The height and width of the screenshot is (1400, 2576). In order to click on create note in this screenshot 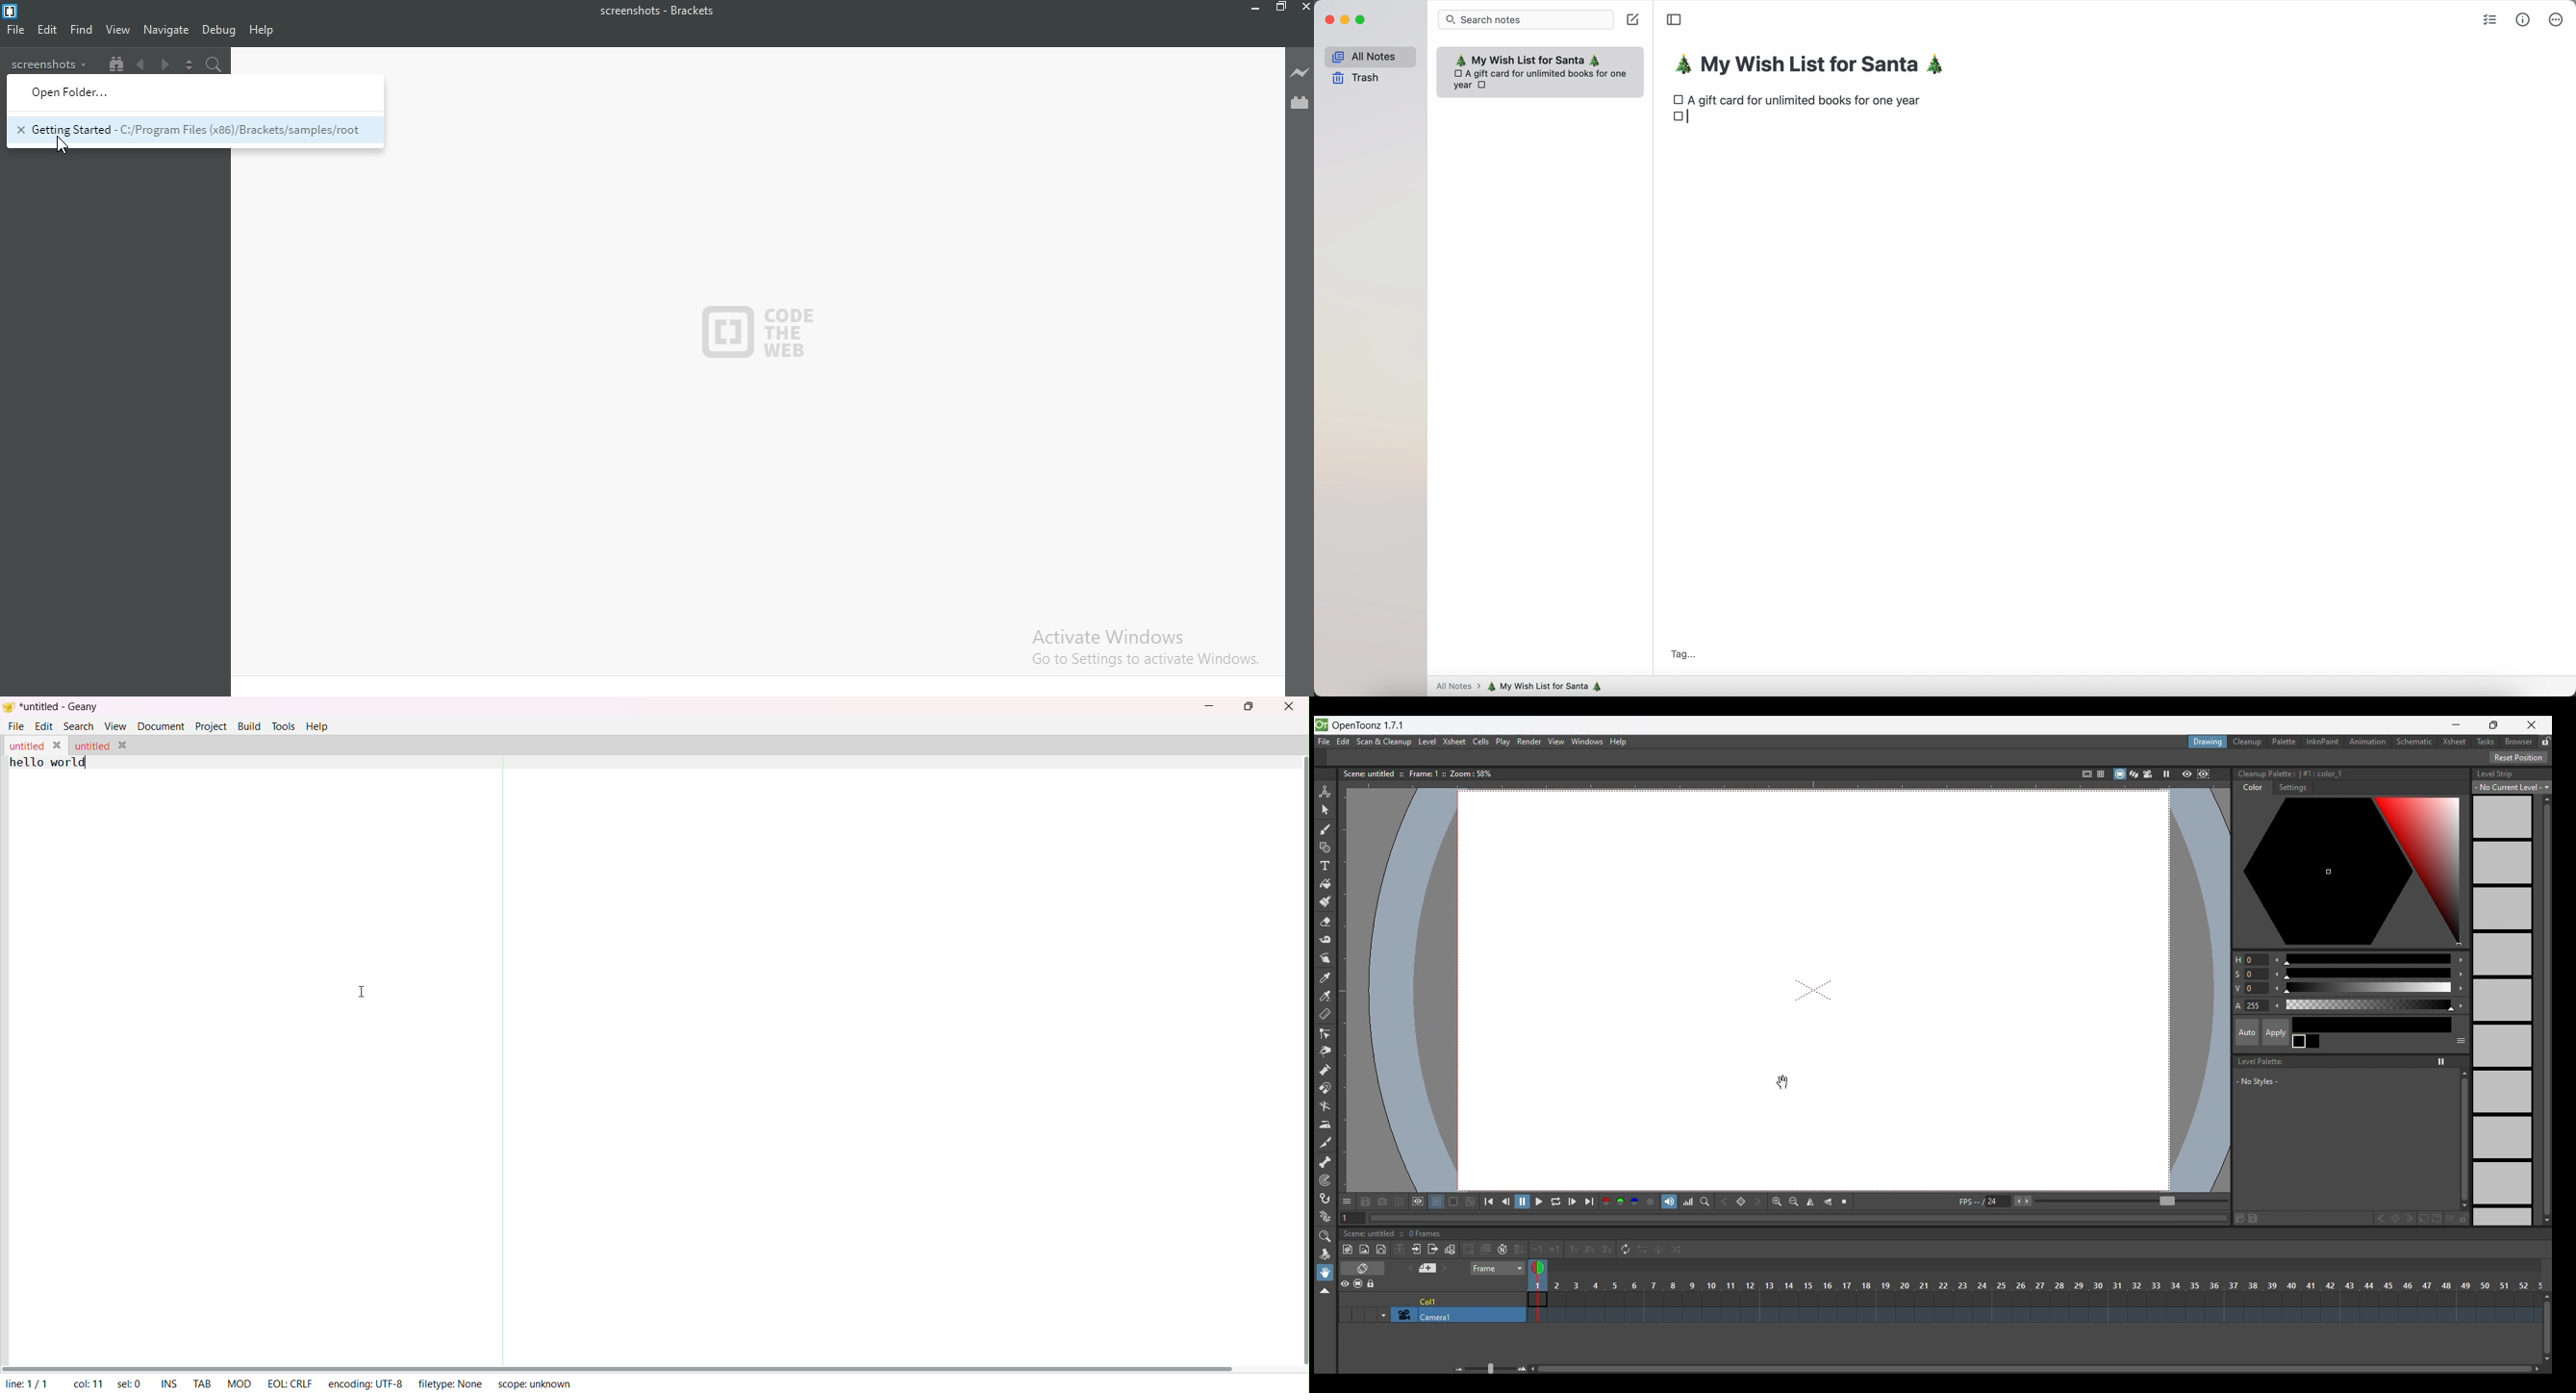, I will do `click(1634, 21)`.